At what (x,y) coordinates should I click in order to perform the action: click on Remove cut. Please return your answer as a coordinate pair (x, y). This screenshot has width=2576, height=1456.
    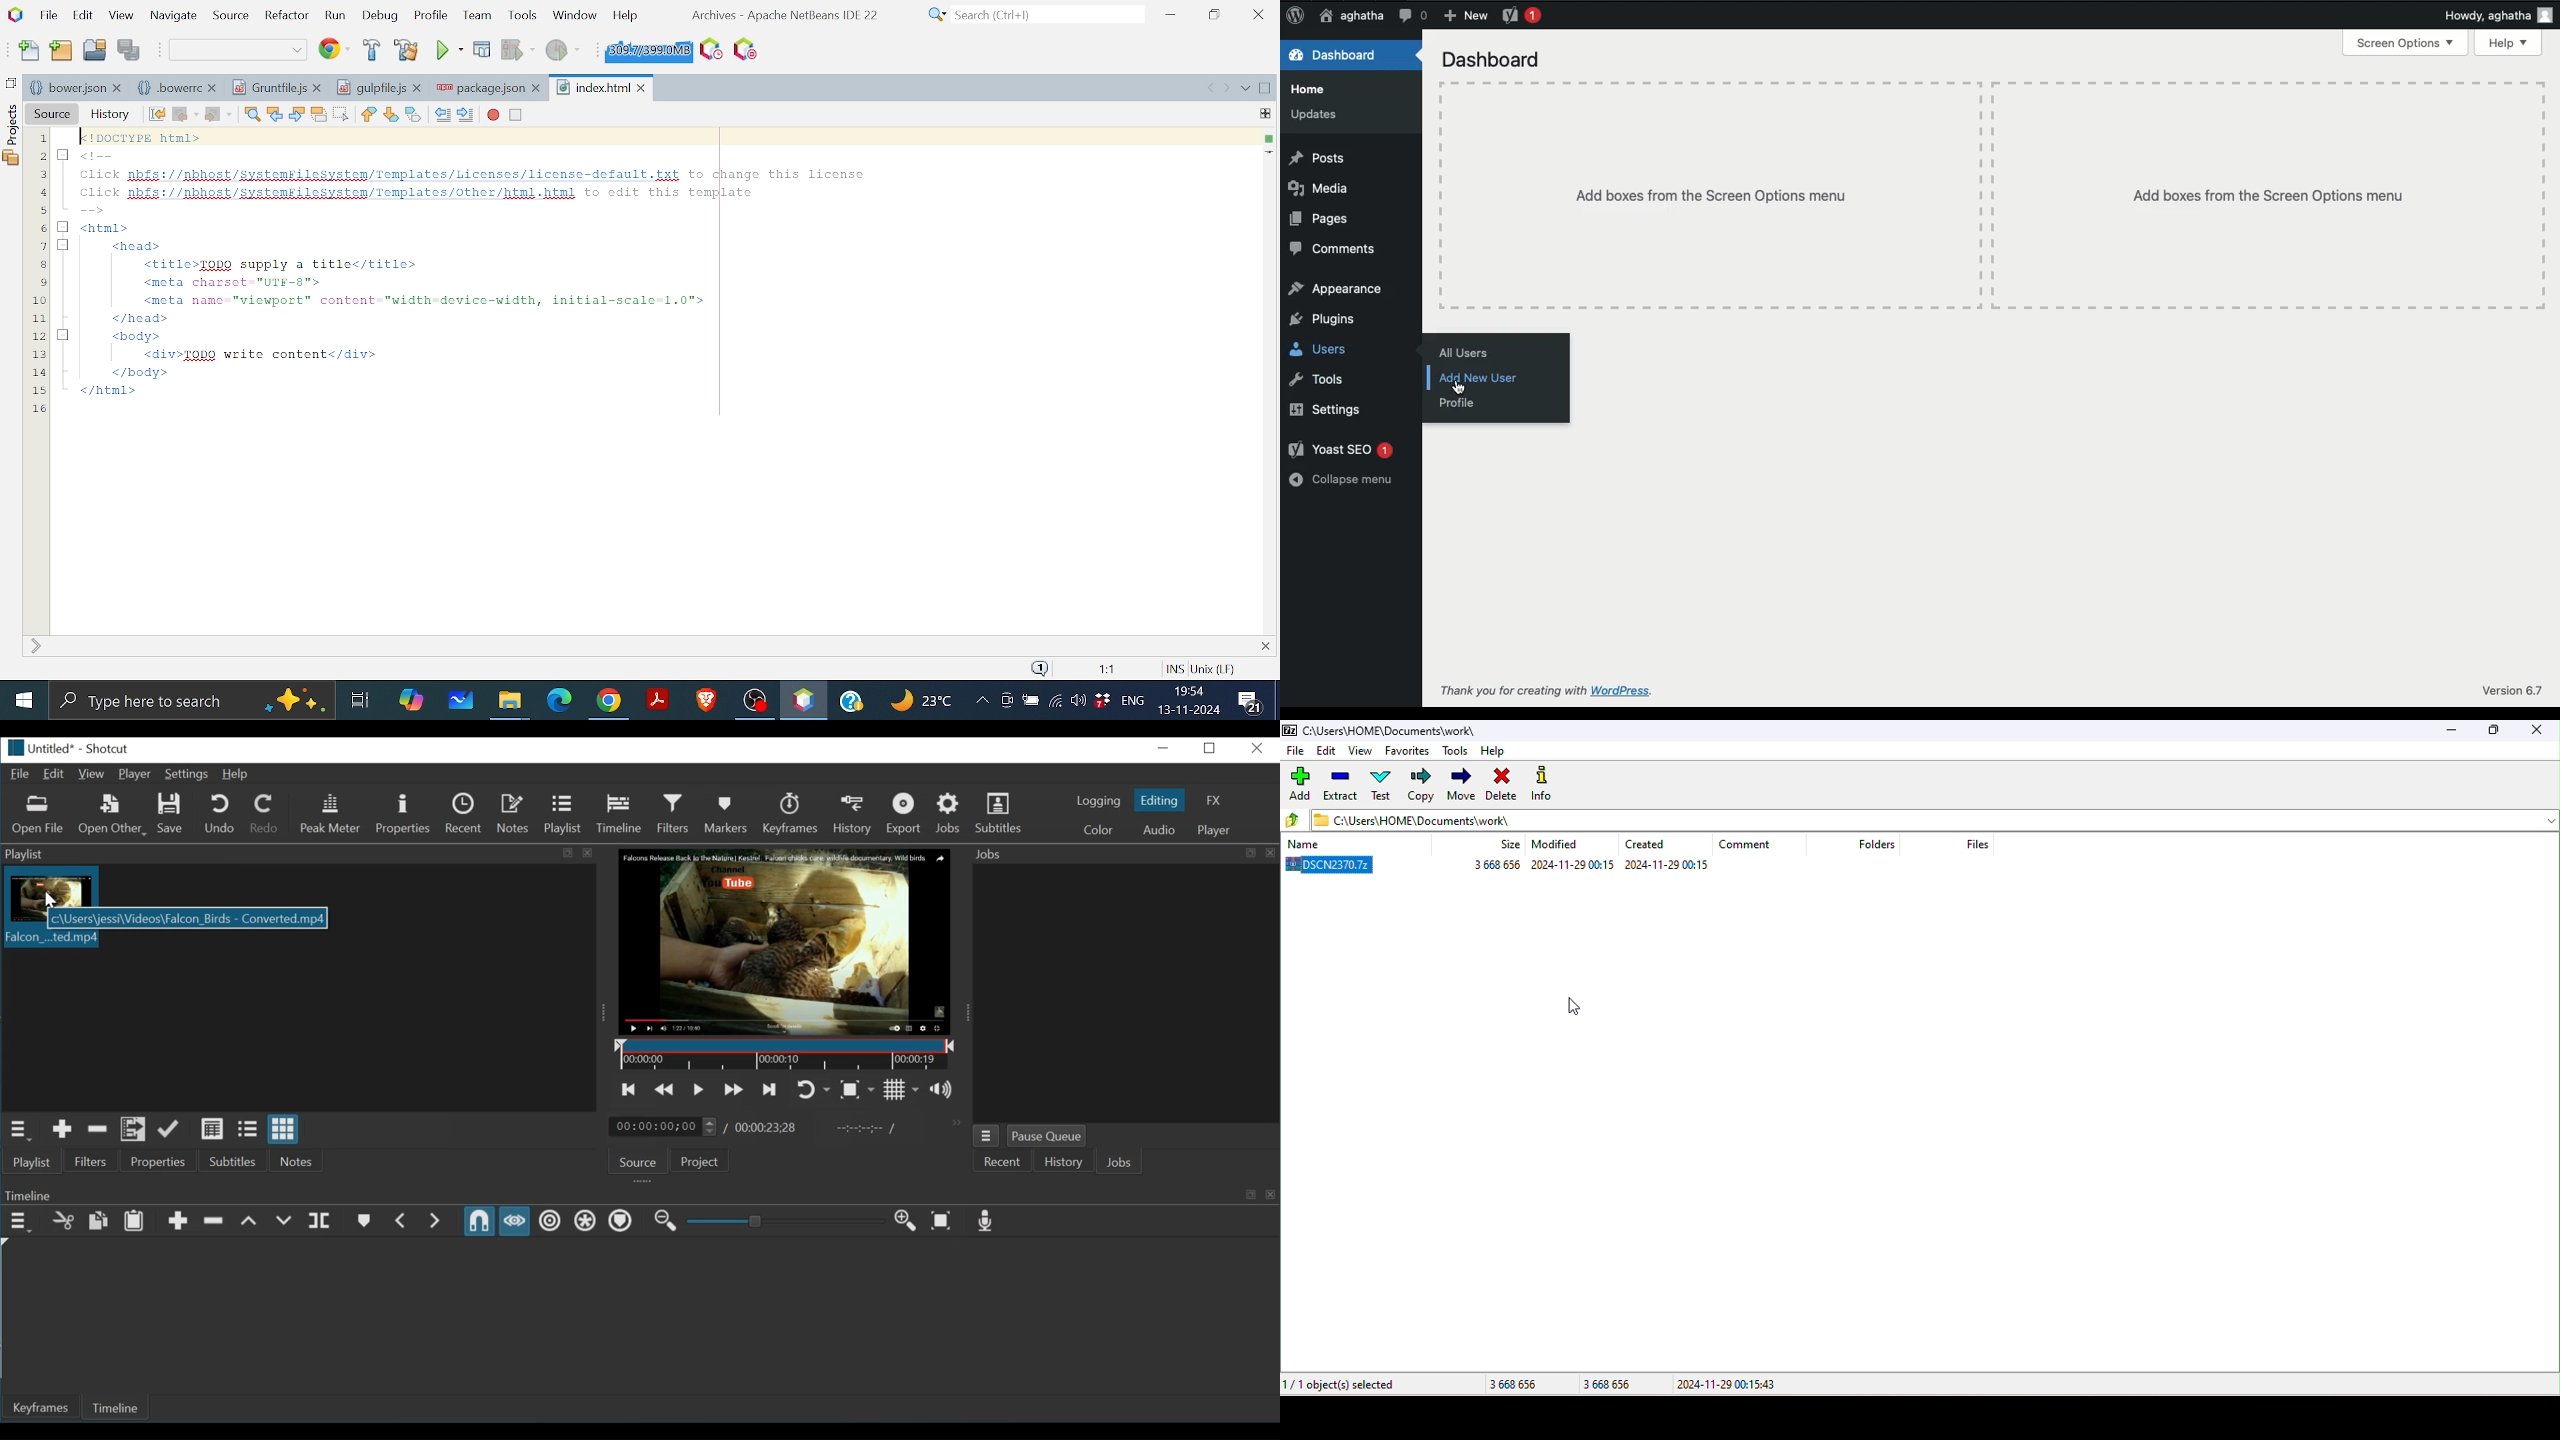
    Looking at the image, I should click on (98, 1130).